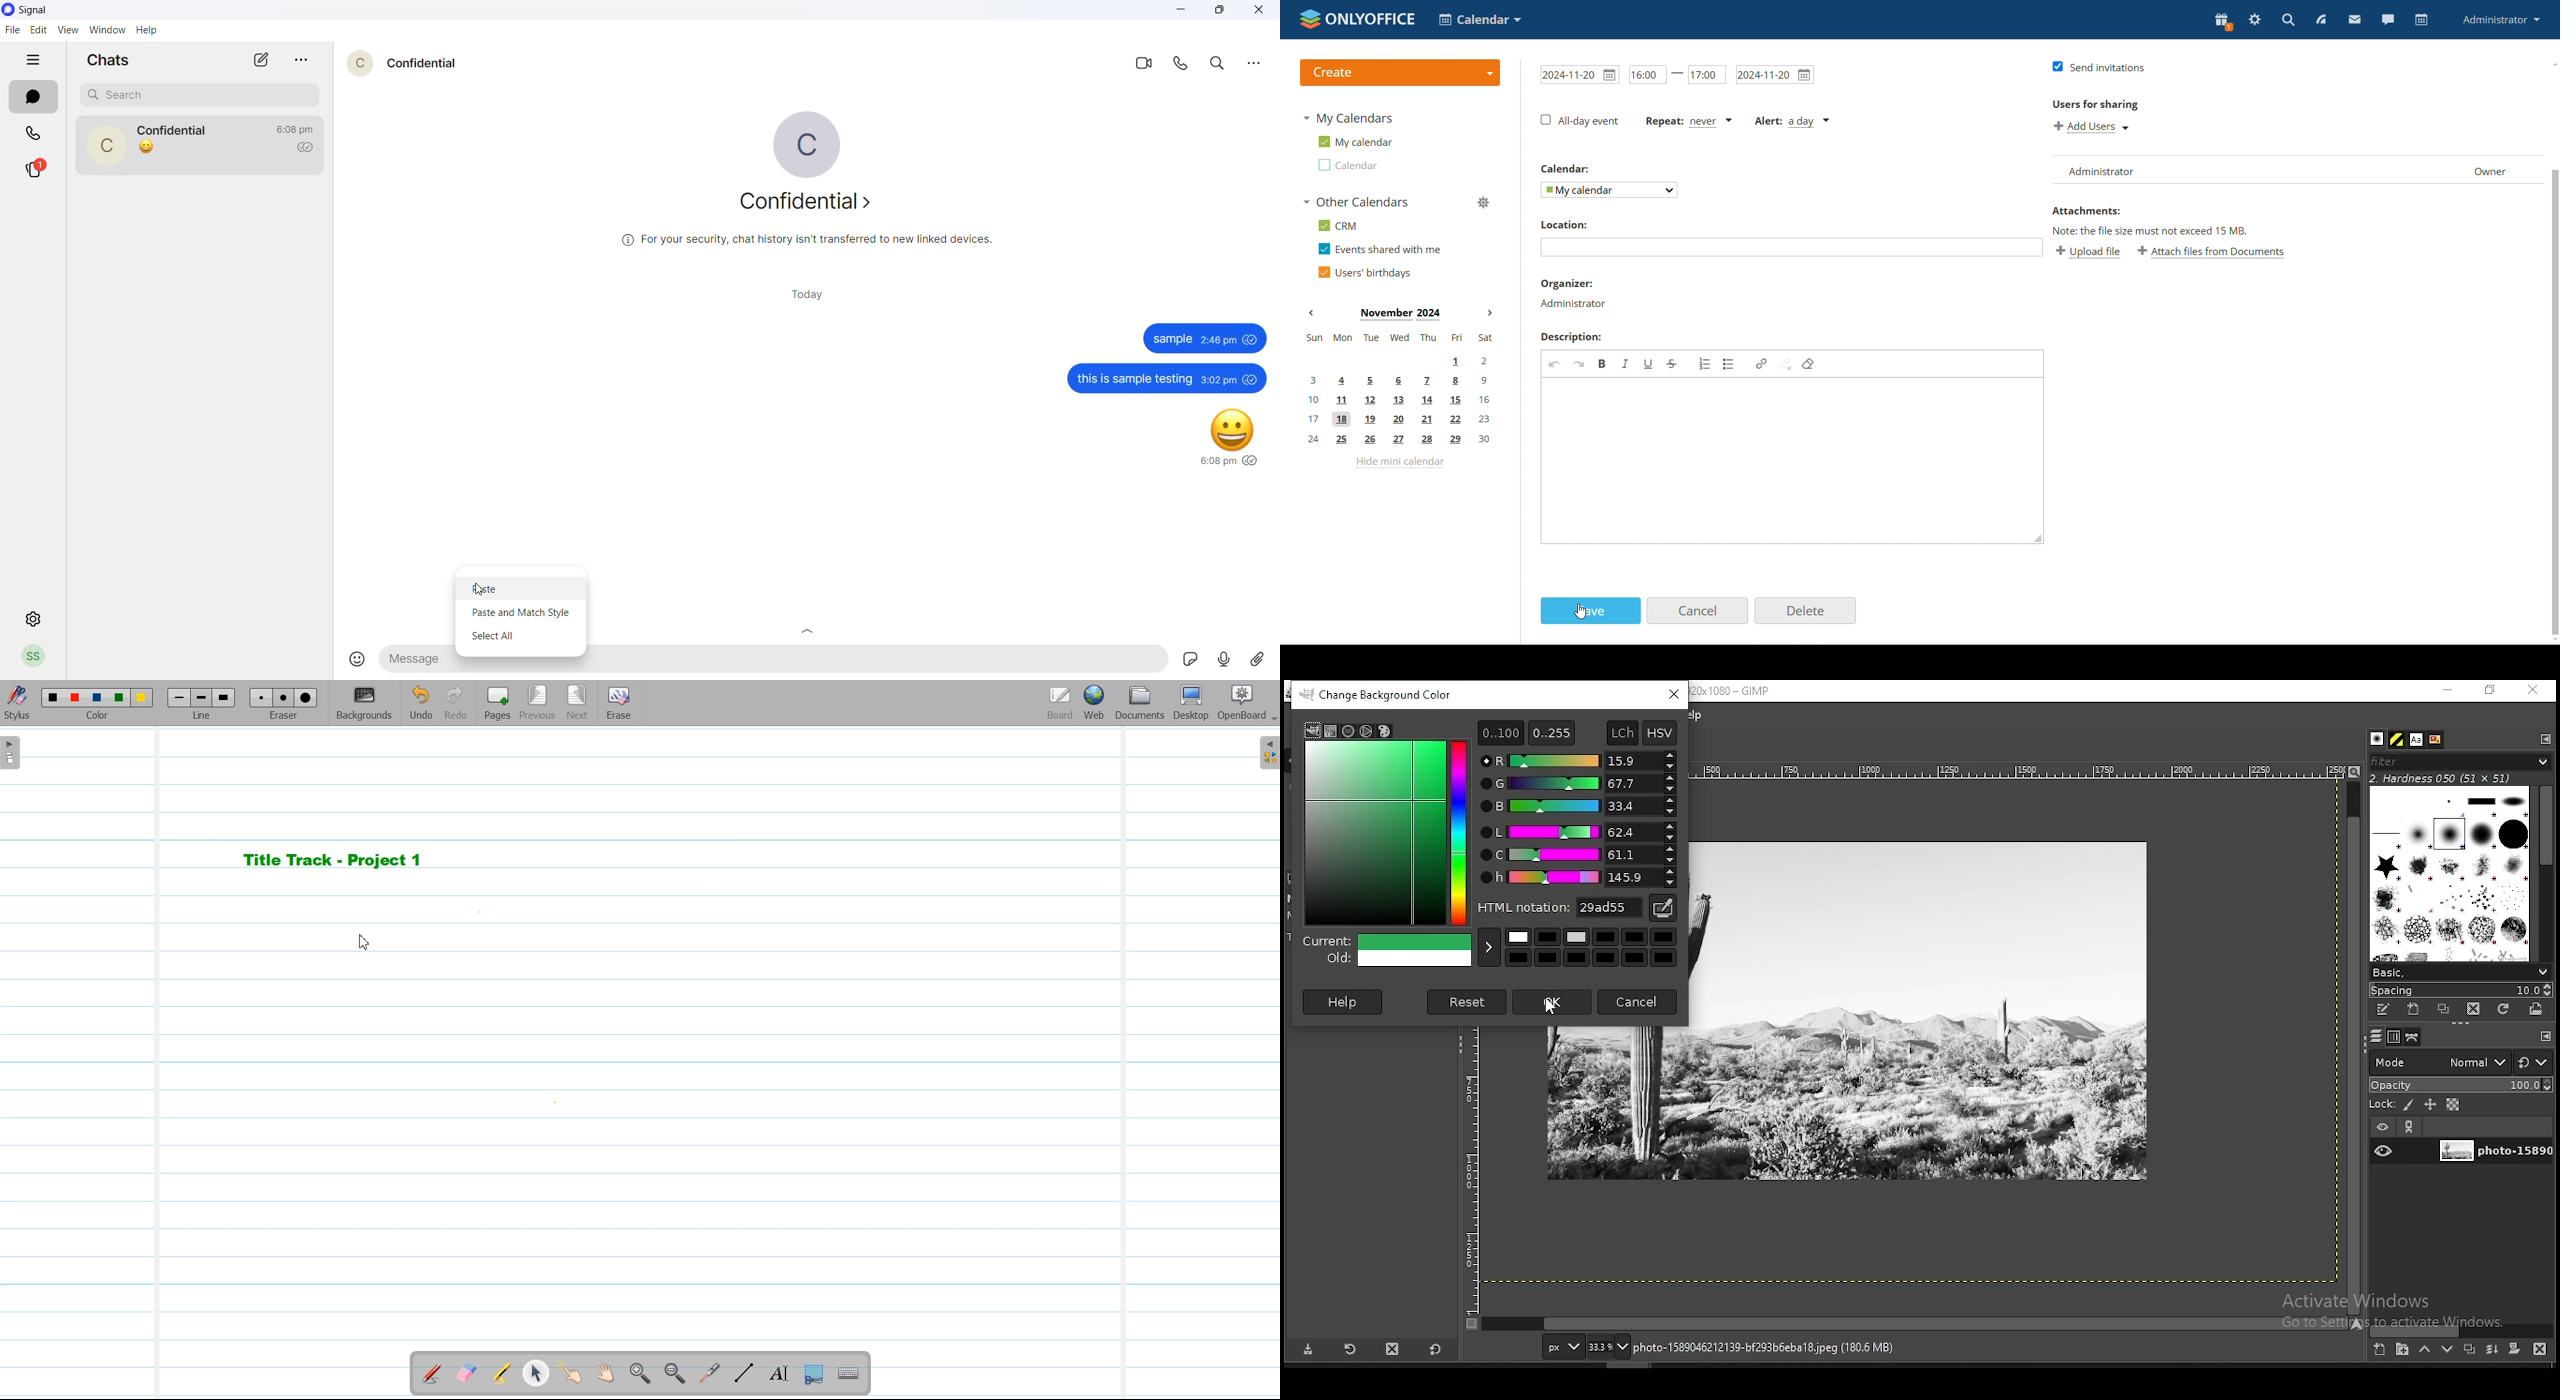  What do you see at coordinates (523, 587) in the screenshot?
I see `paste` at bounding box center [523, 587].